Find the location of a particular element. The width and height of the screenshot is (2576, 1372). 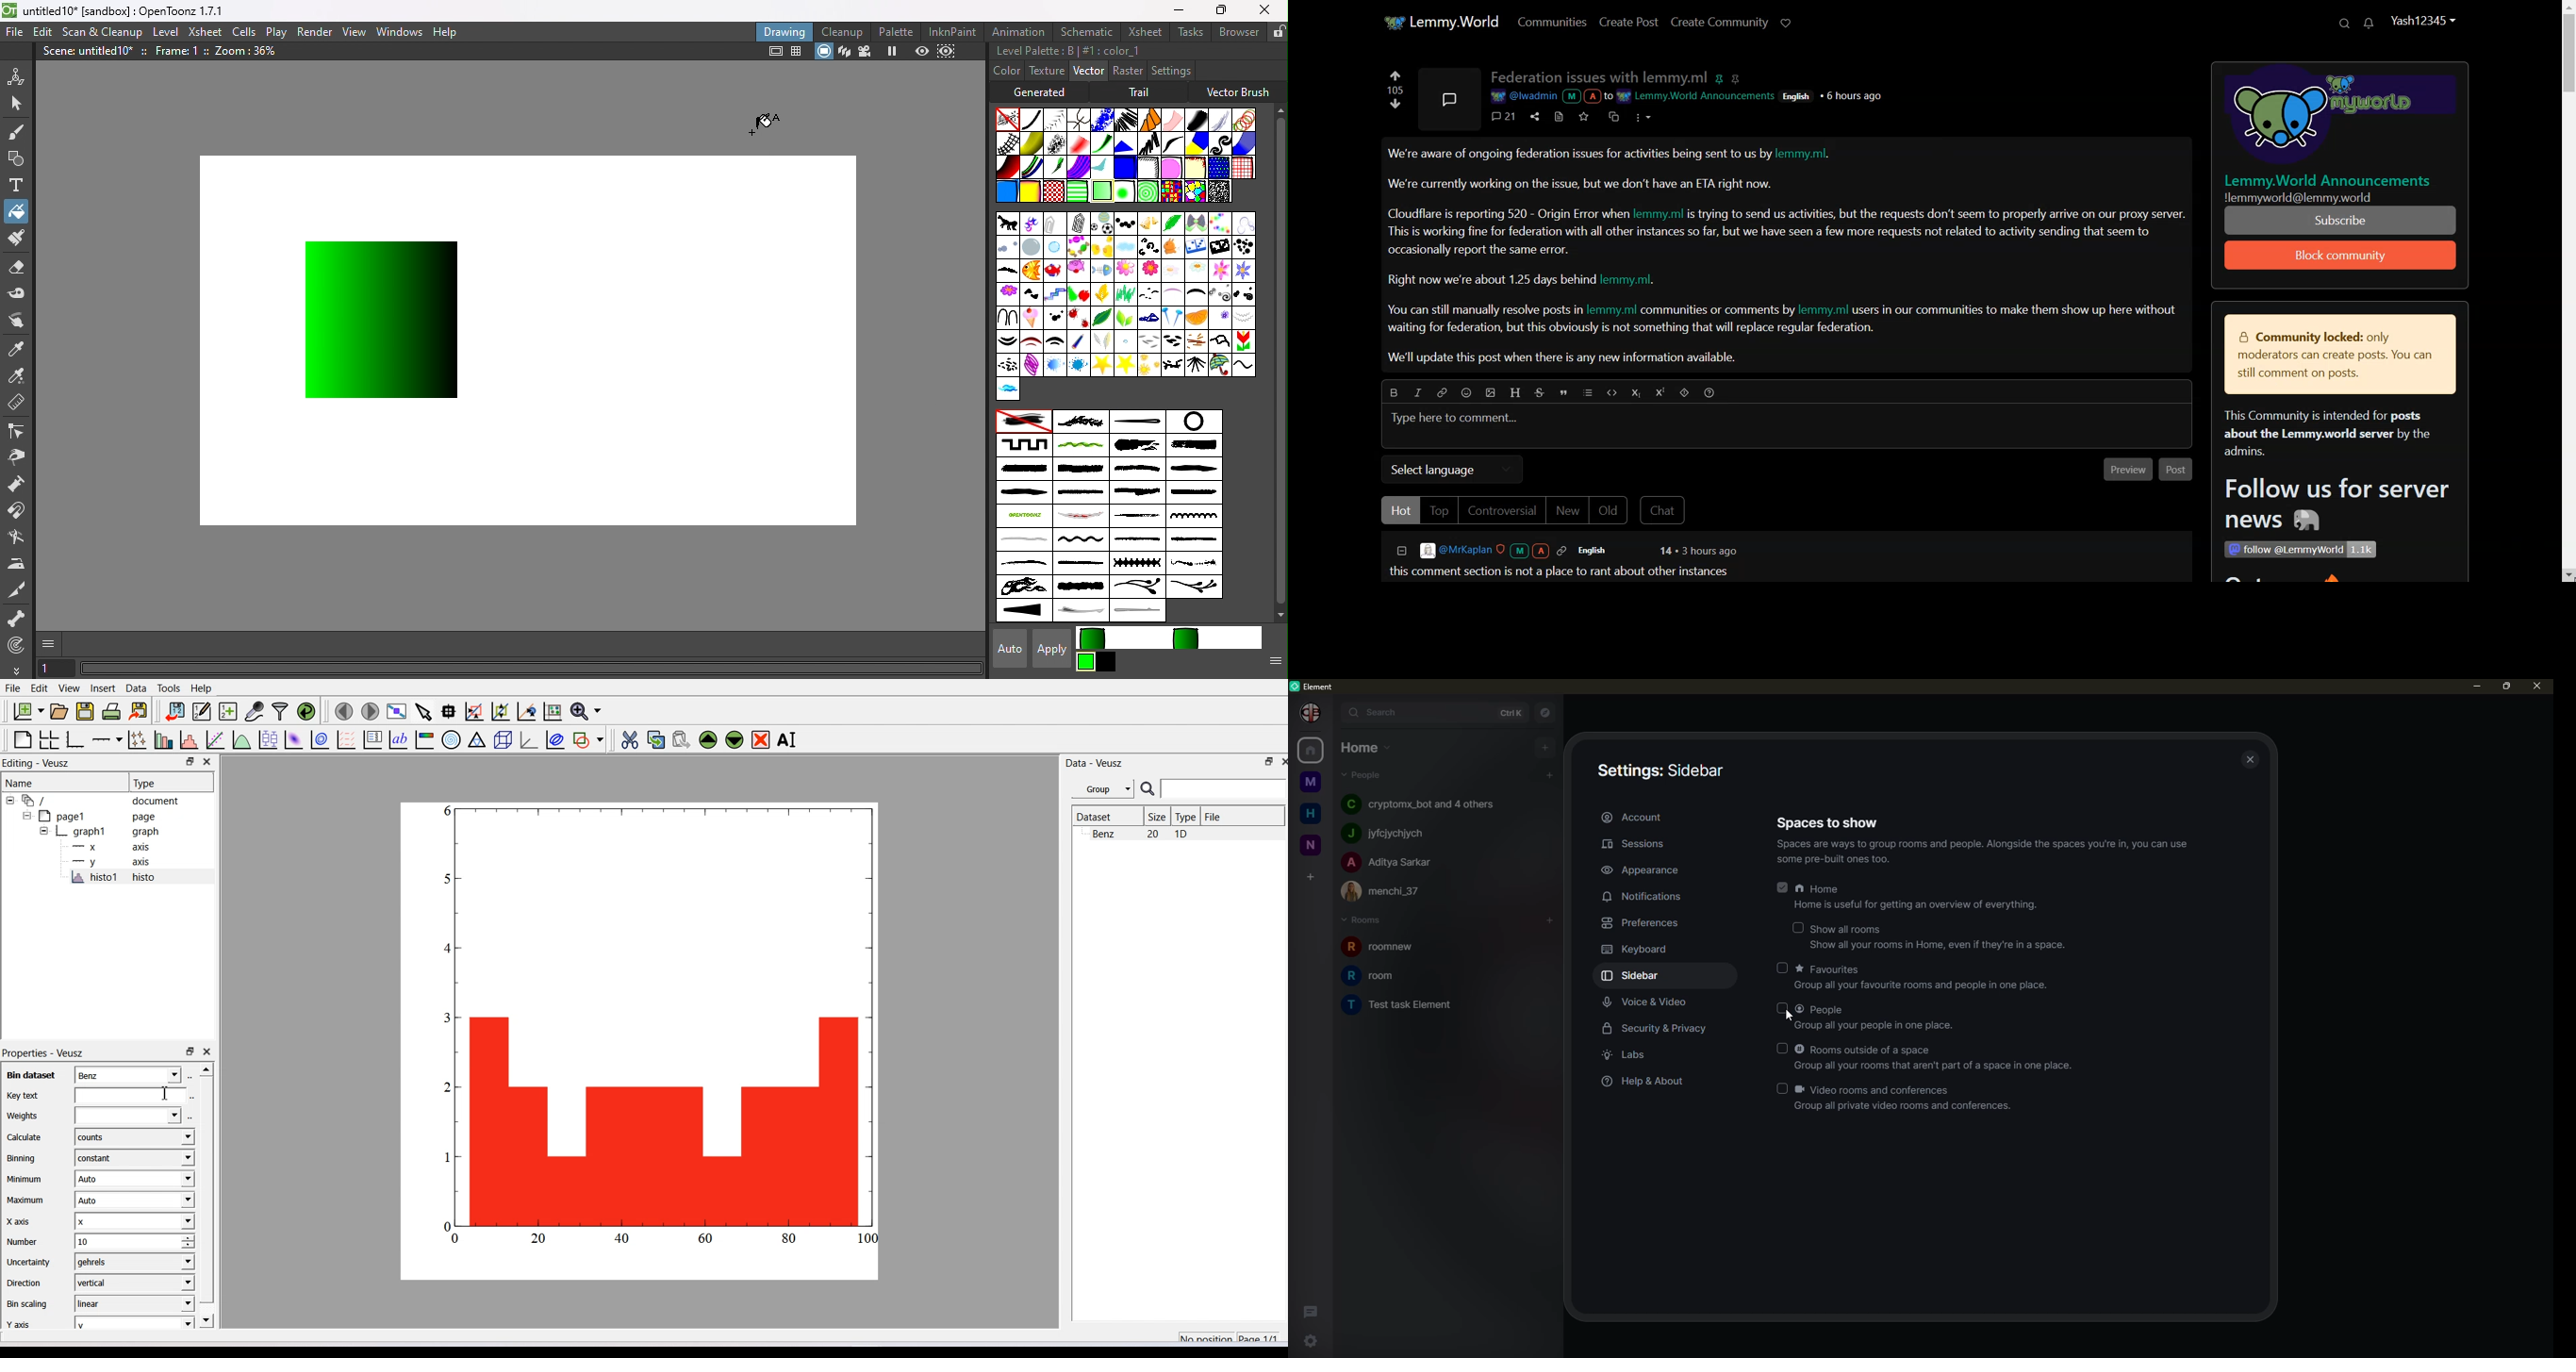

favorites is located at coordinates (1925, 977).